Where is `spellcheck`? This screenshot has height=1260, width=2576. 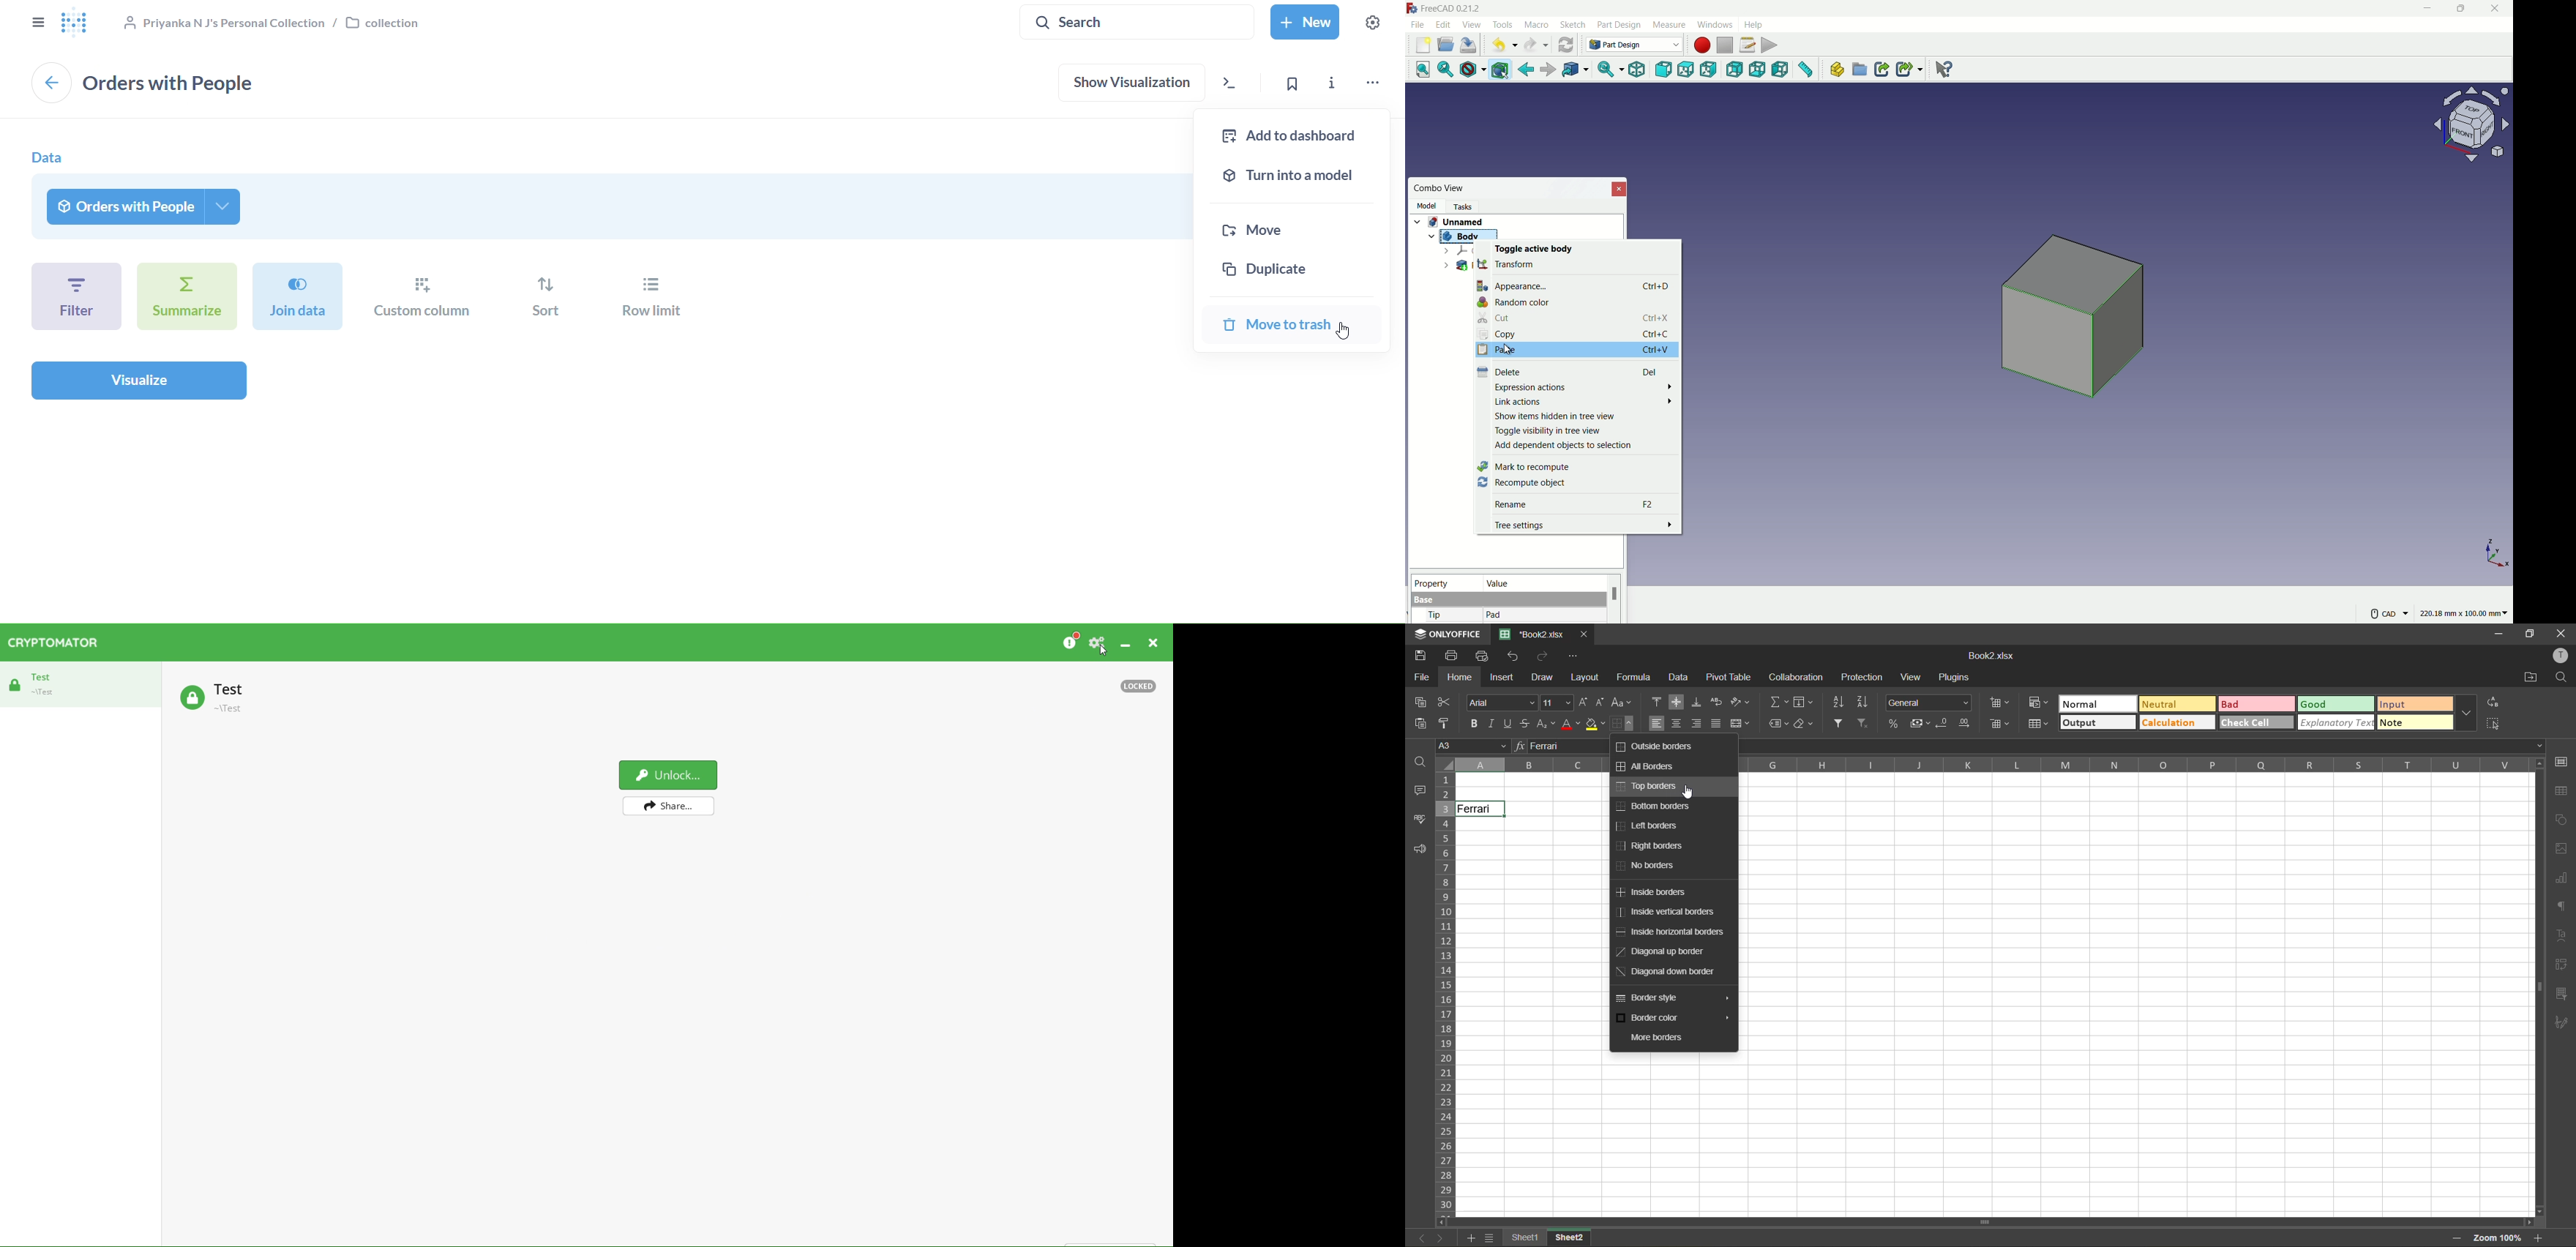 spellcheck is located at coordinates (1419, 821).